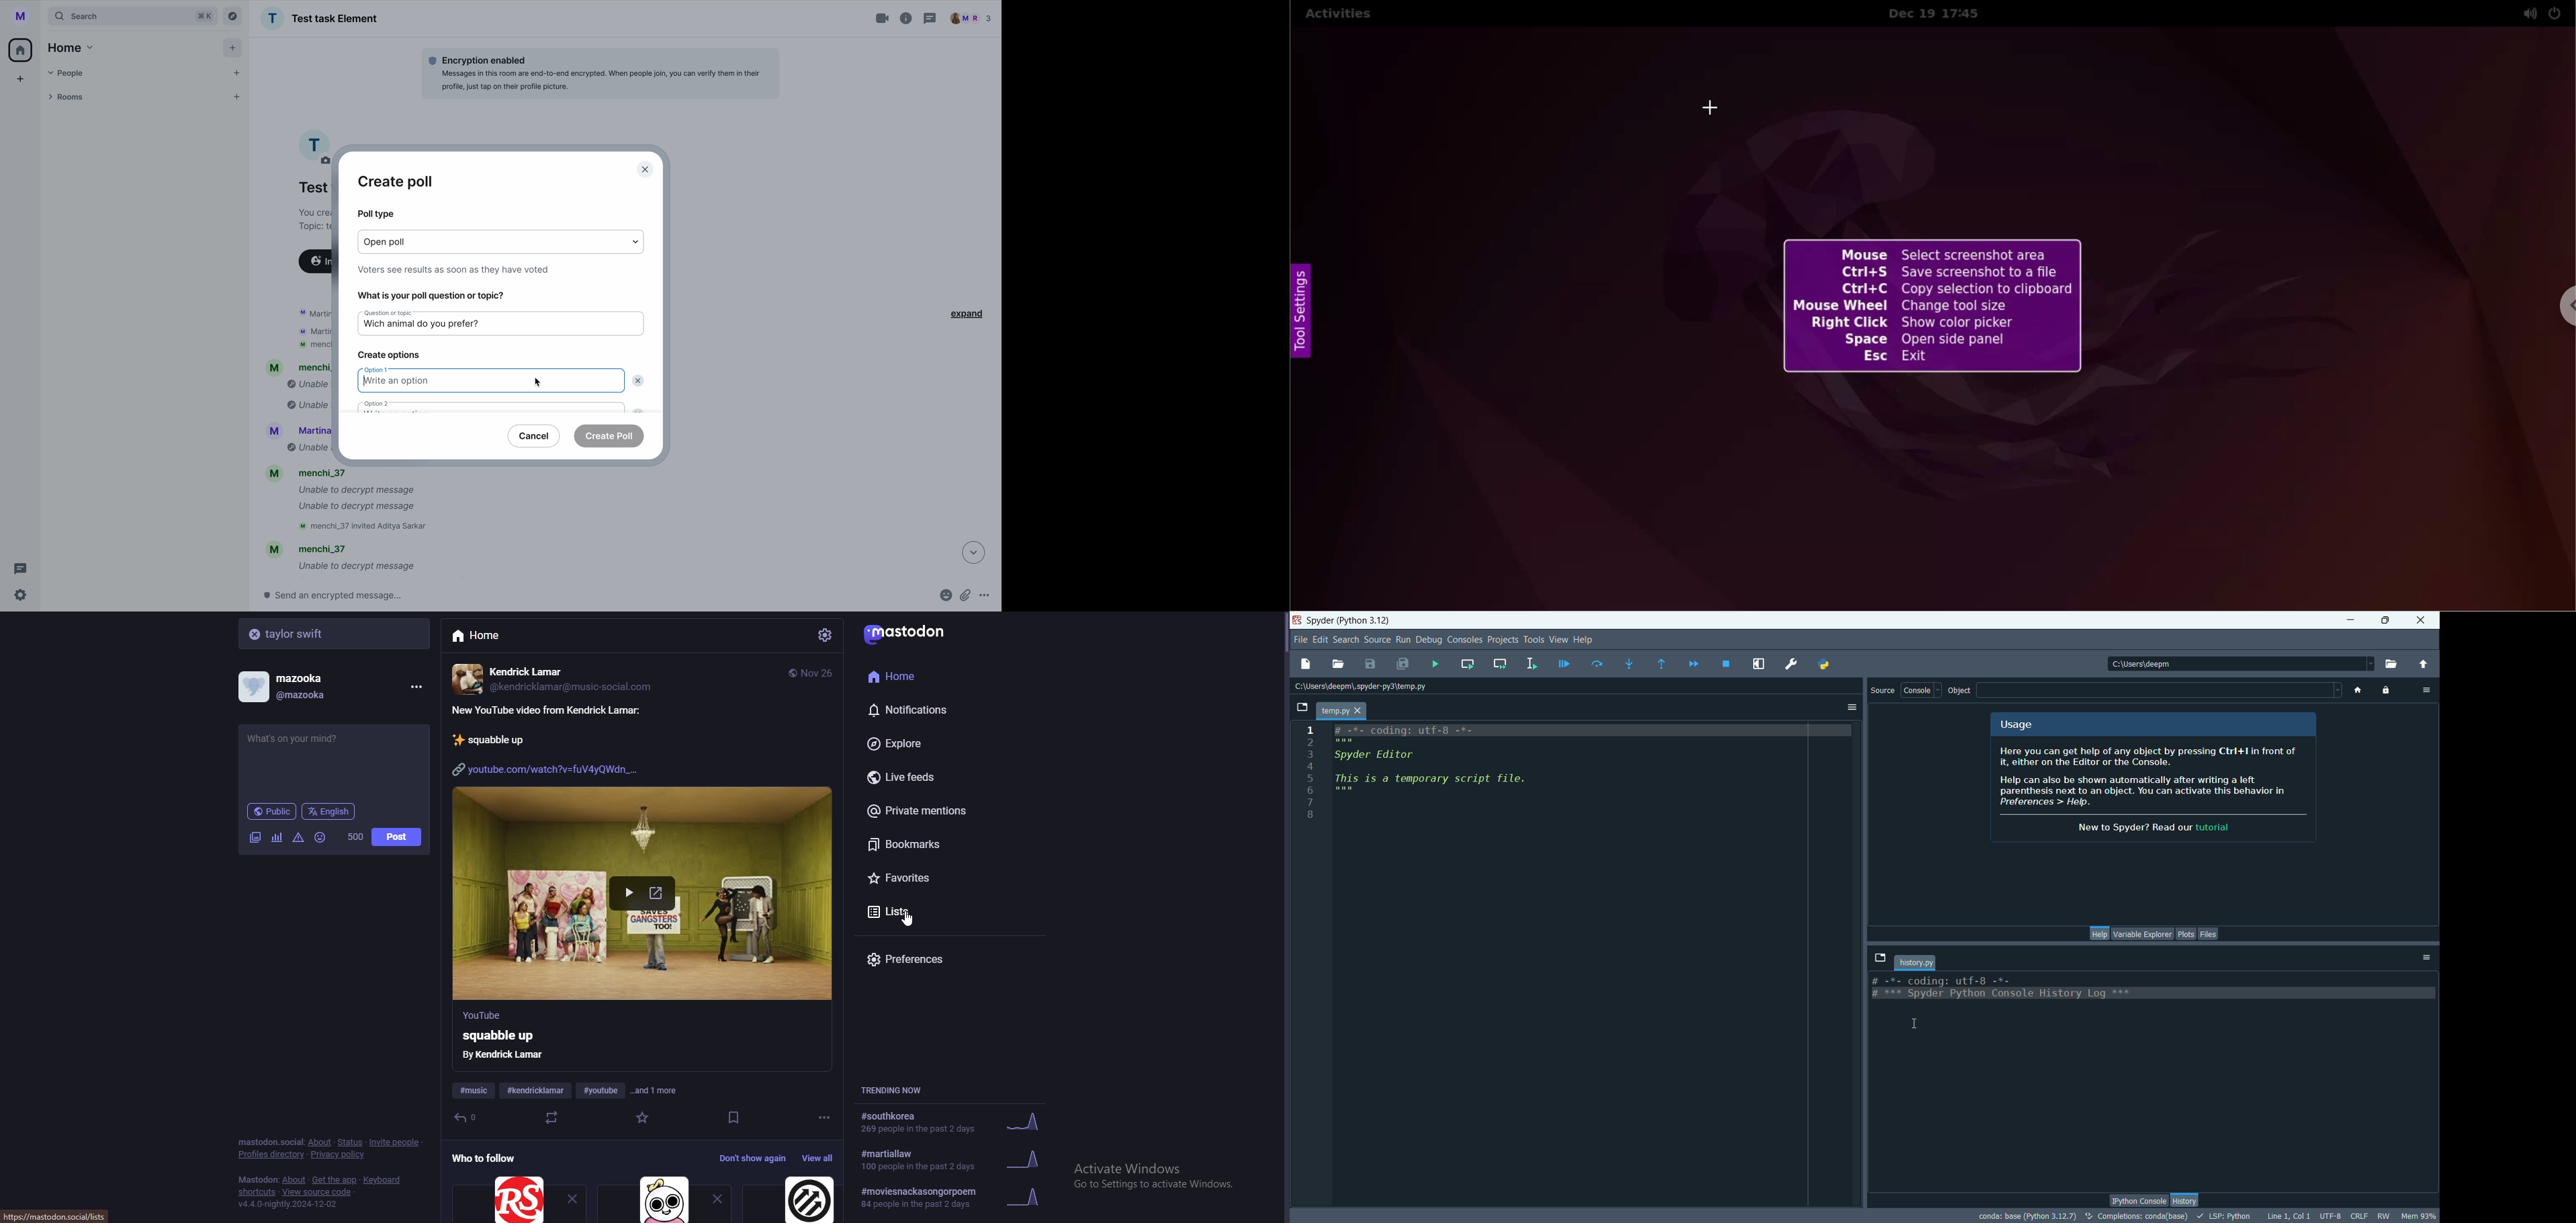 The image size is (2576, 1232). What do you see at coordinates (2220, 1216) in the screenshot?
I see `LSP:PYTHON` at bounding box center [2220, 1216].